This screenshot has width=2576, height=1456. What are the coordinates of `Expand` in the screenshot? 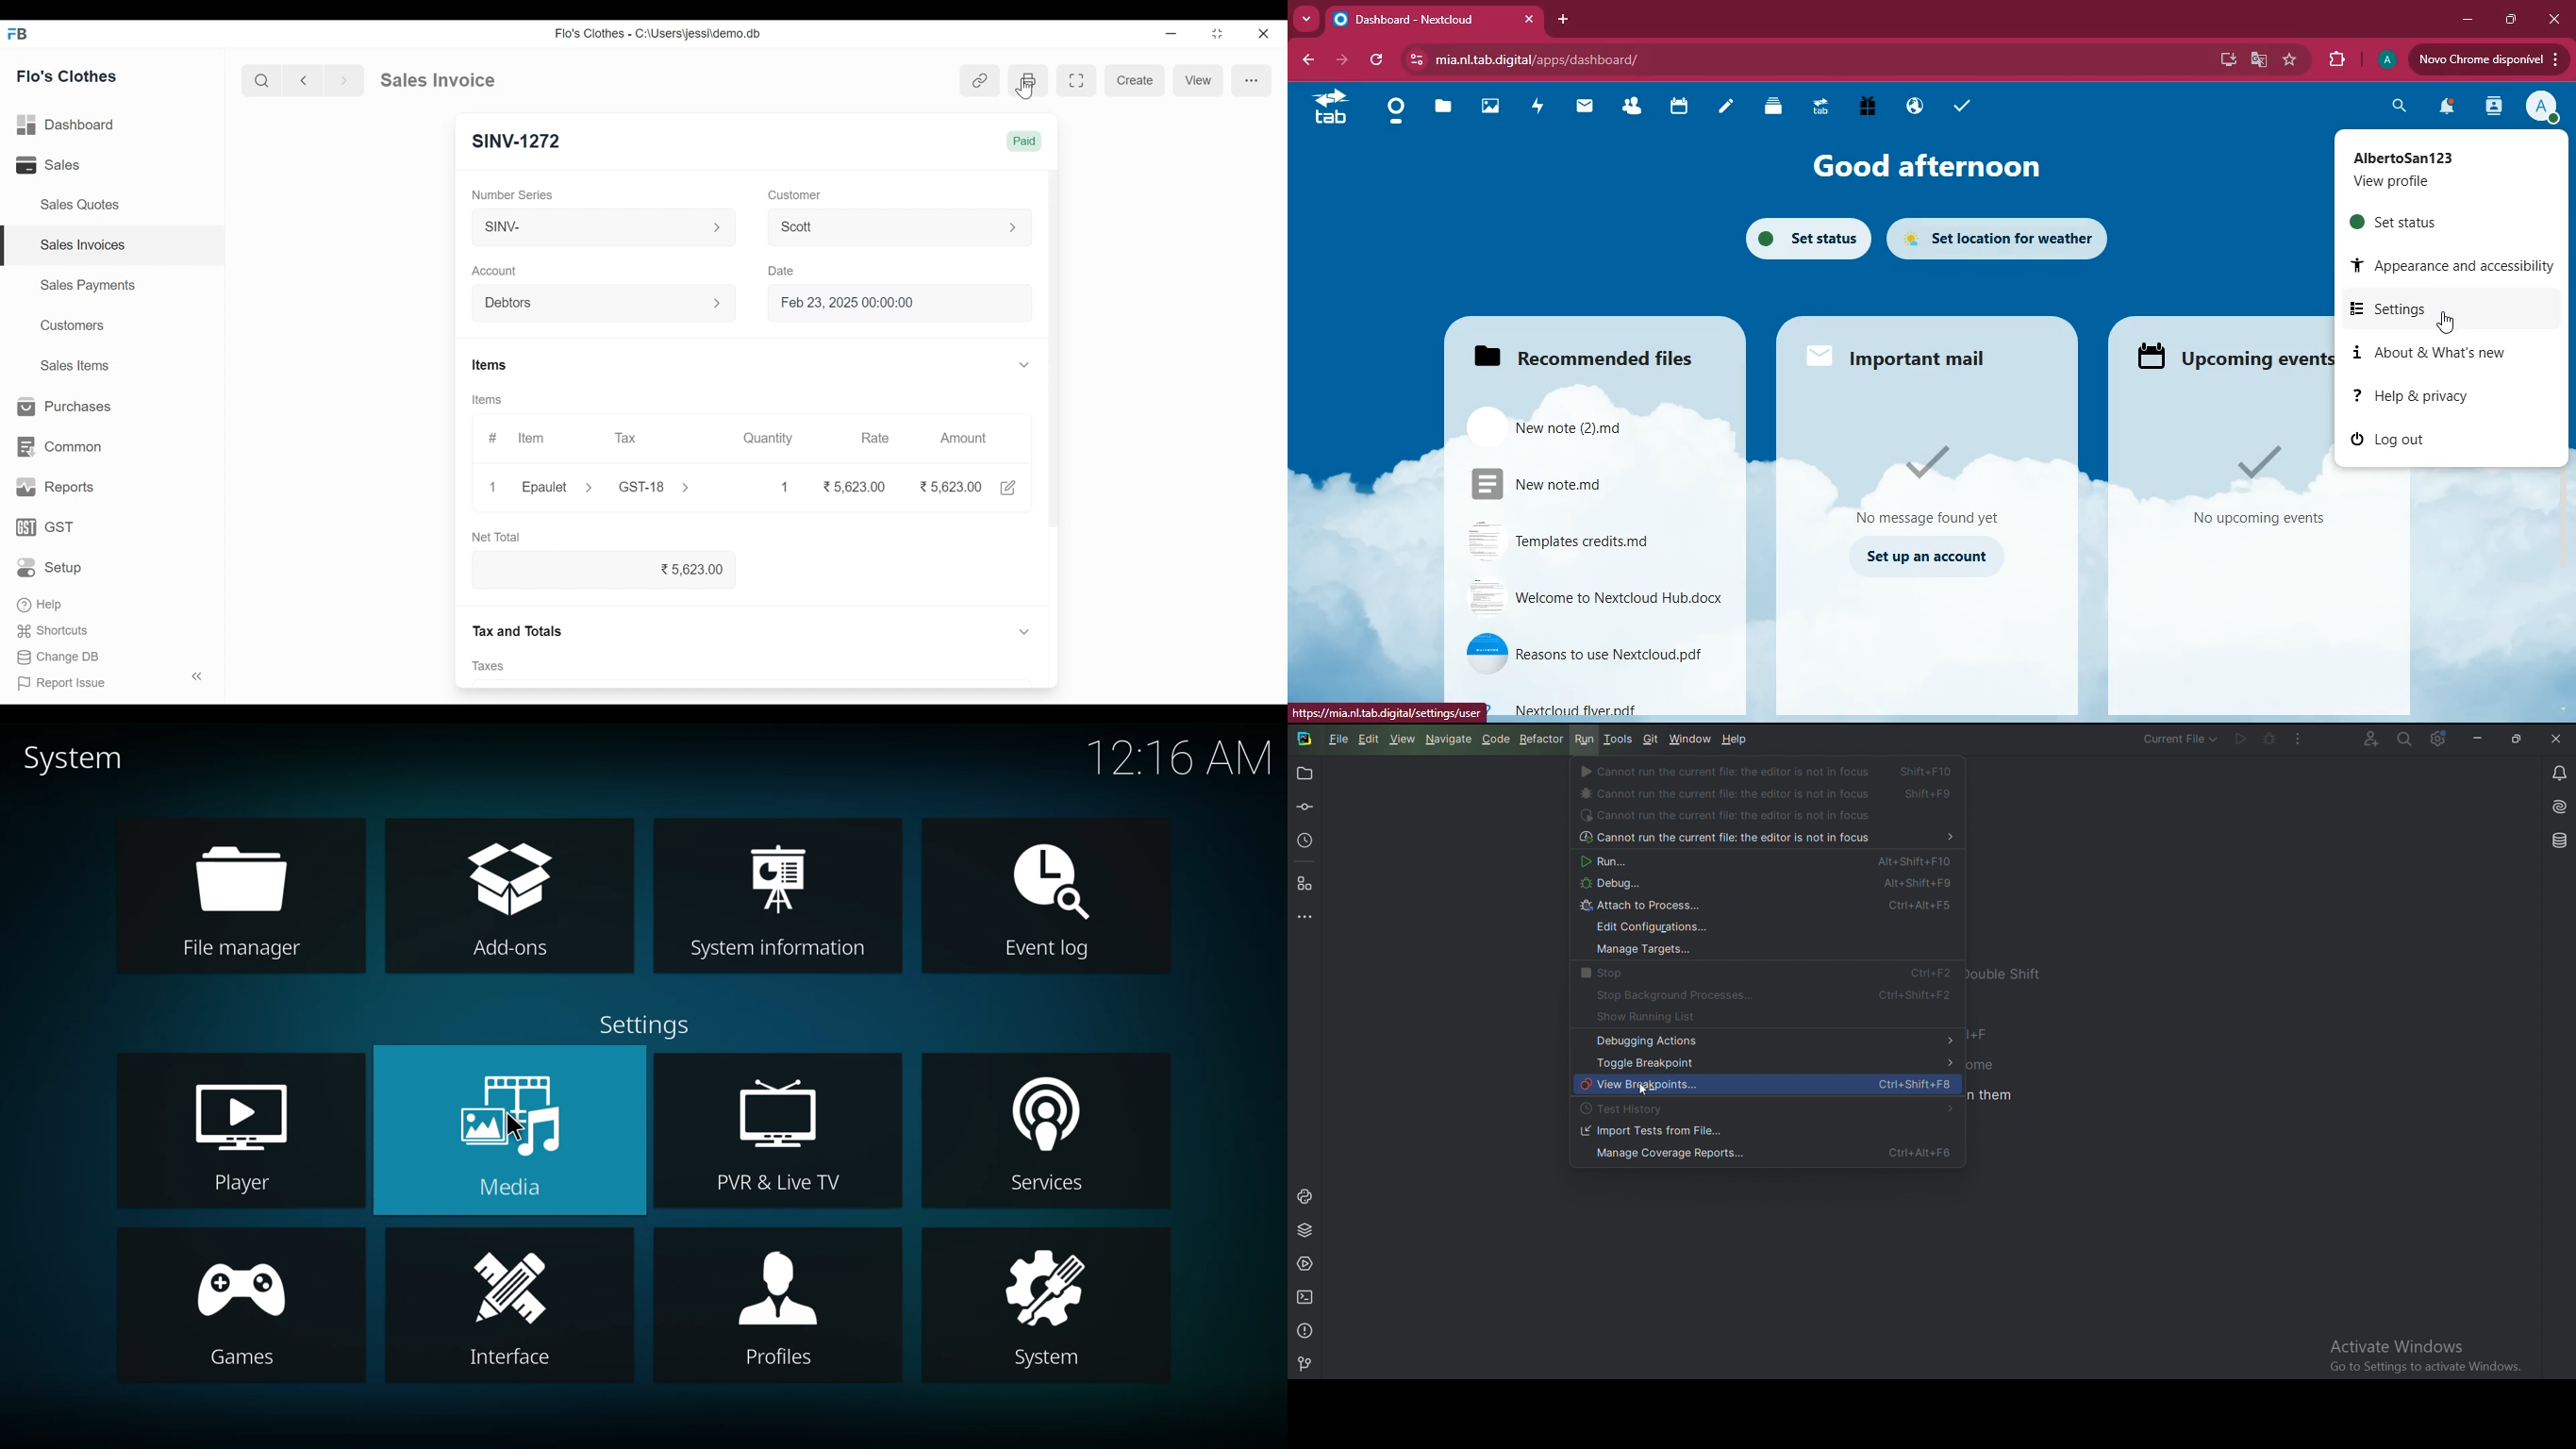 It's located at (1024, 632).